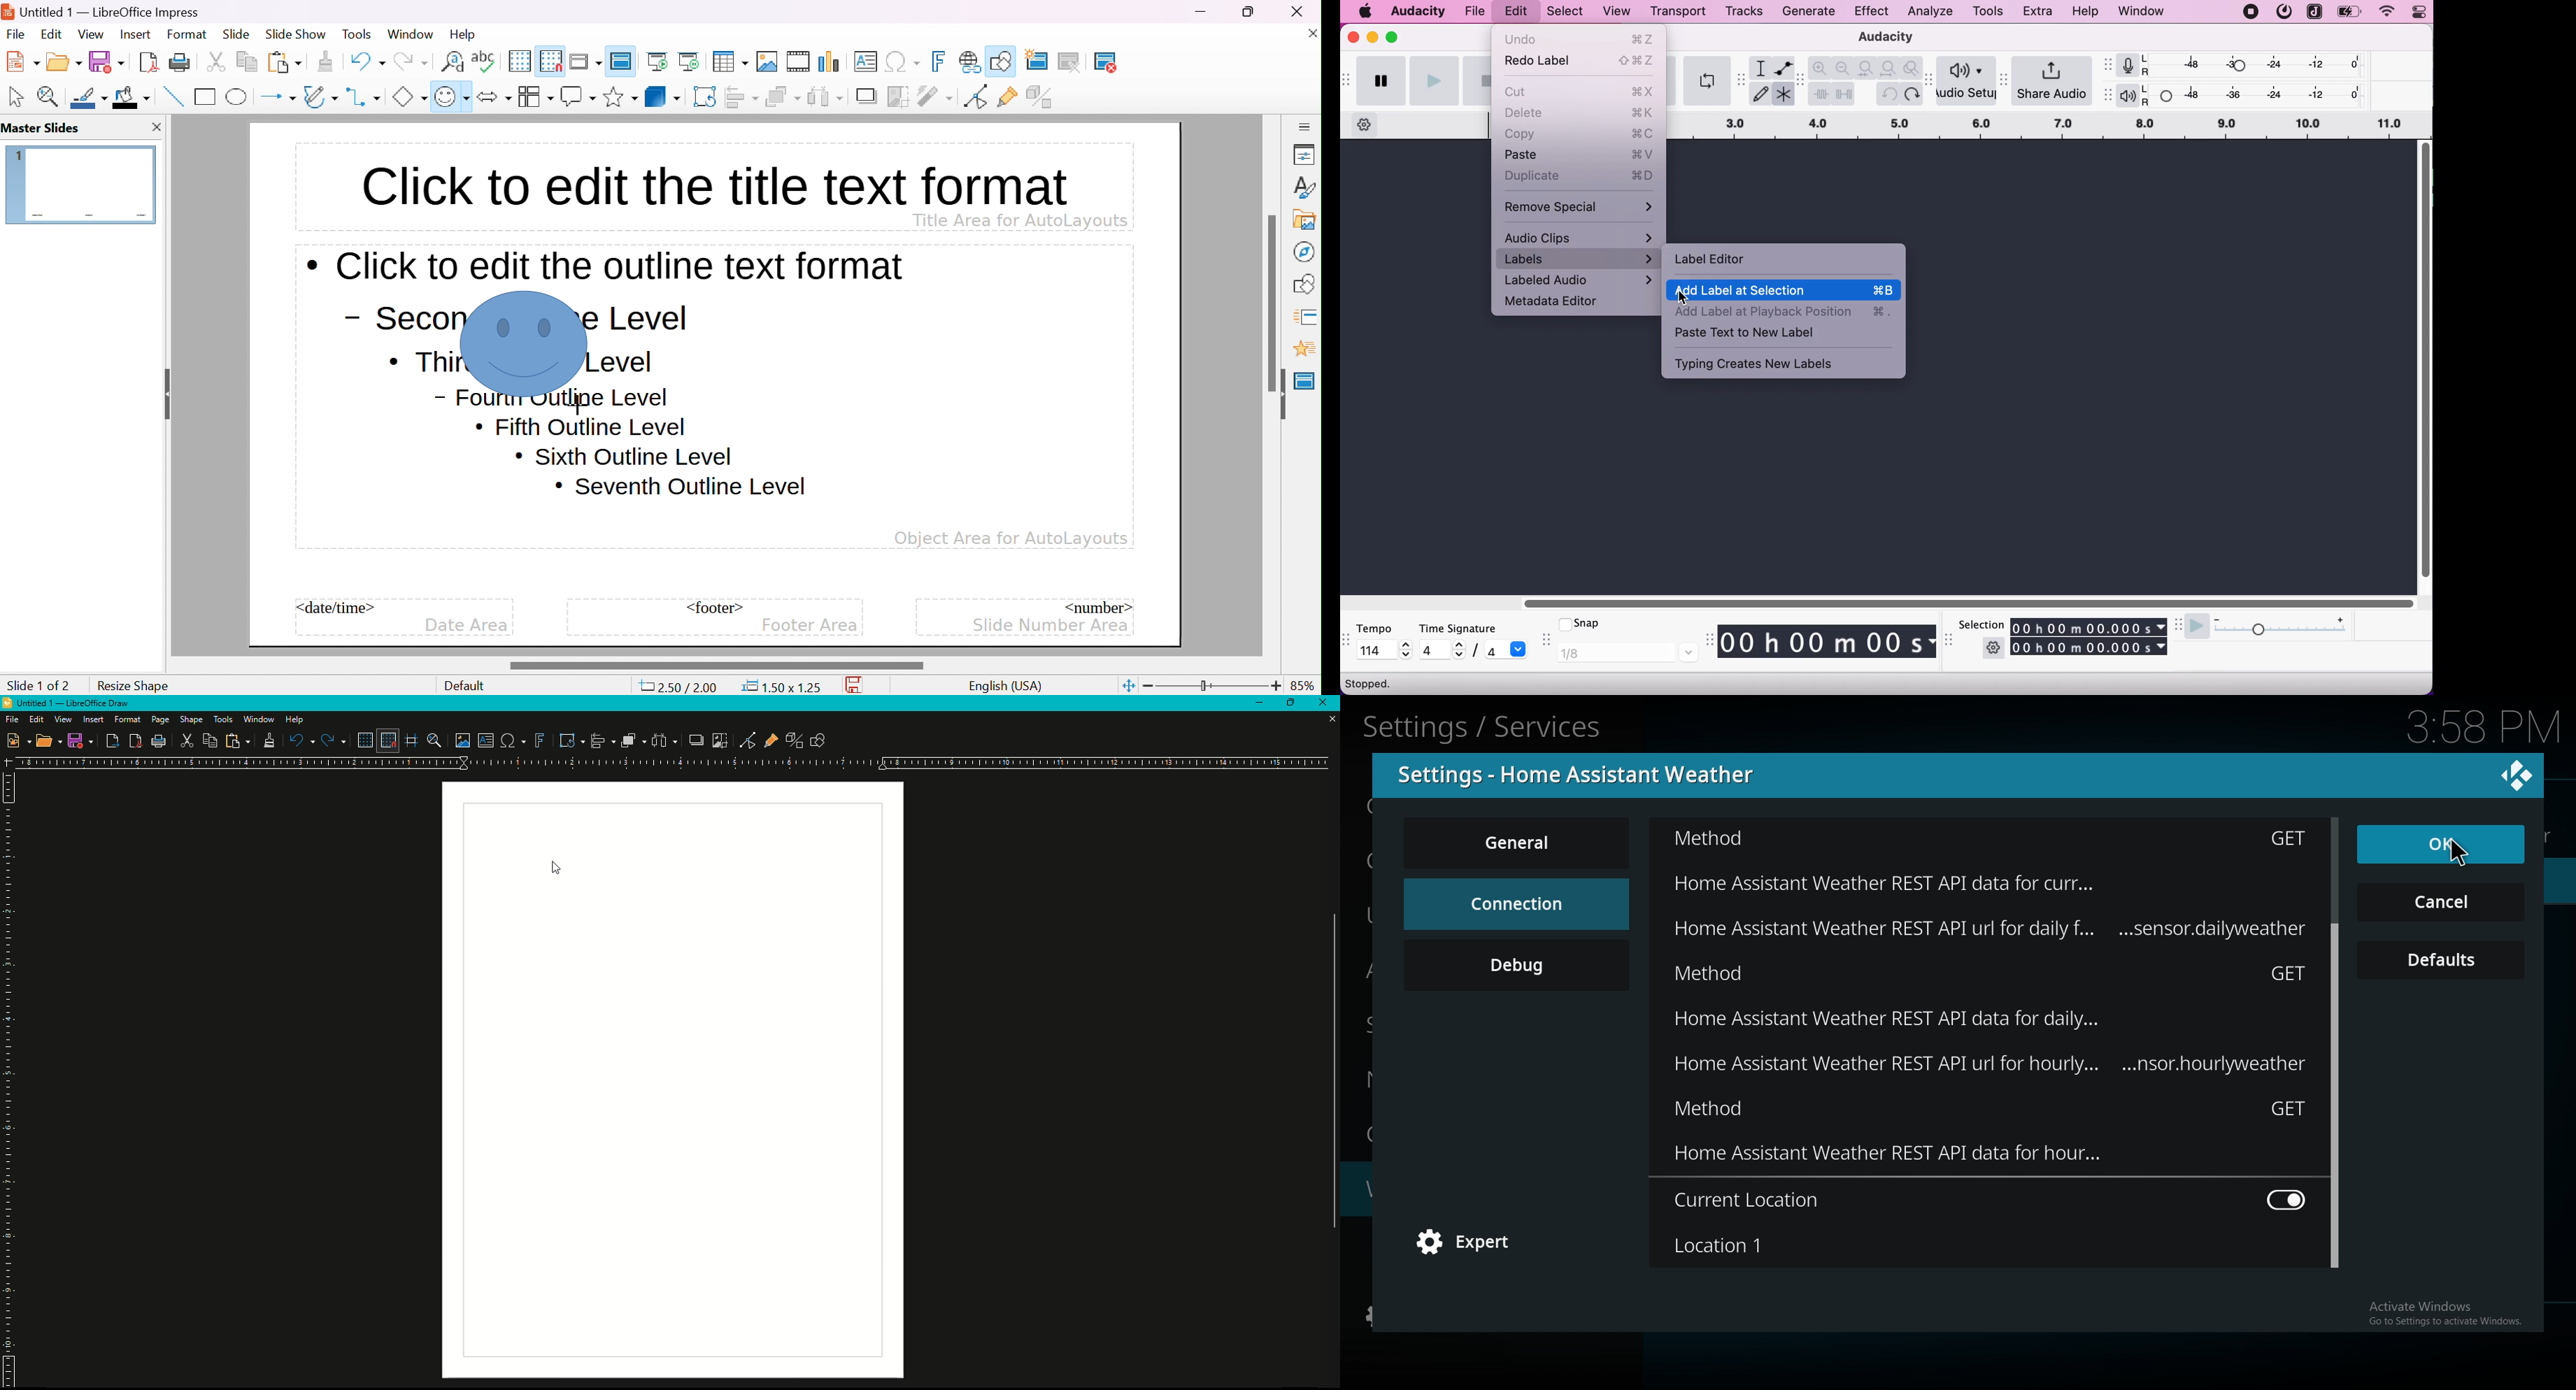  Describe the element at coordinates (659, 61) in the screenshot. I see `start from first slide` at that location.